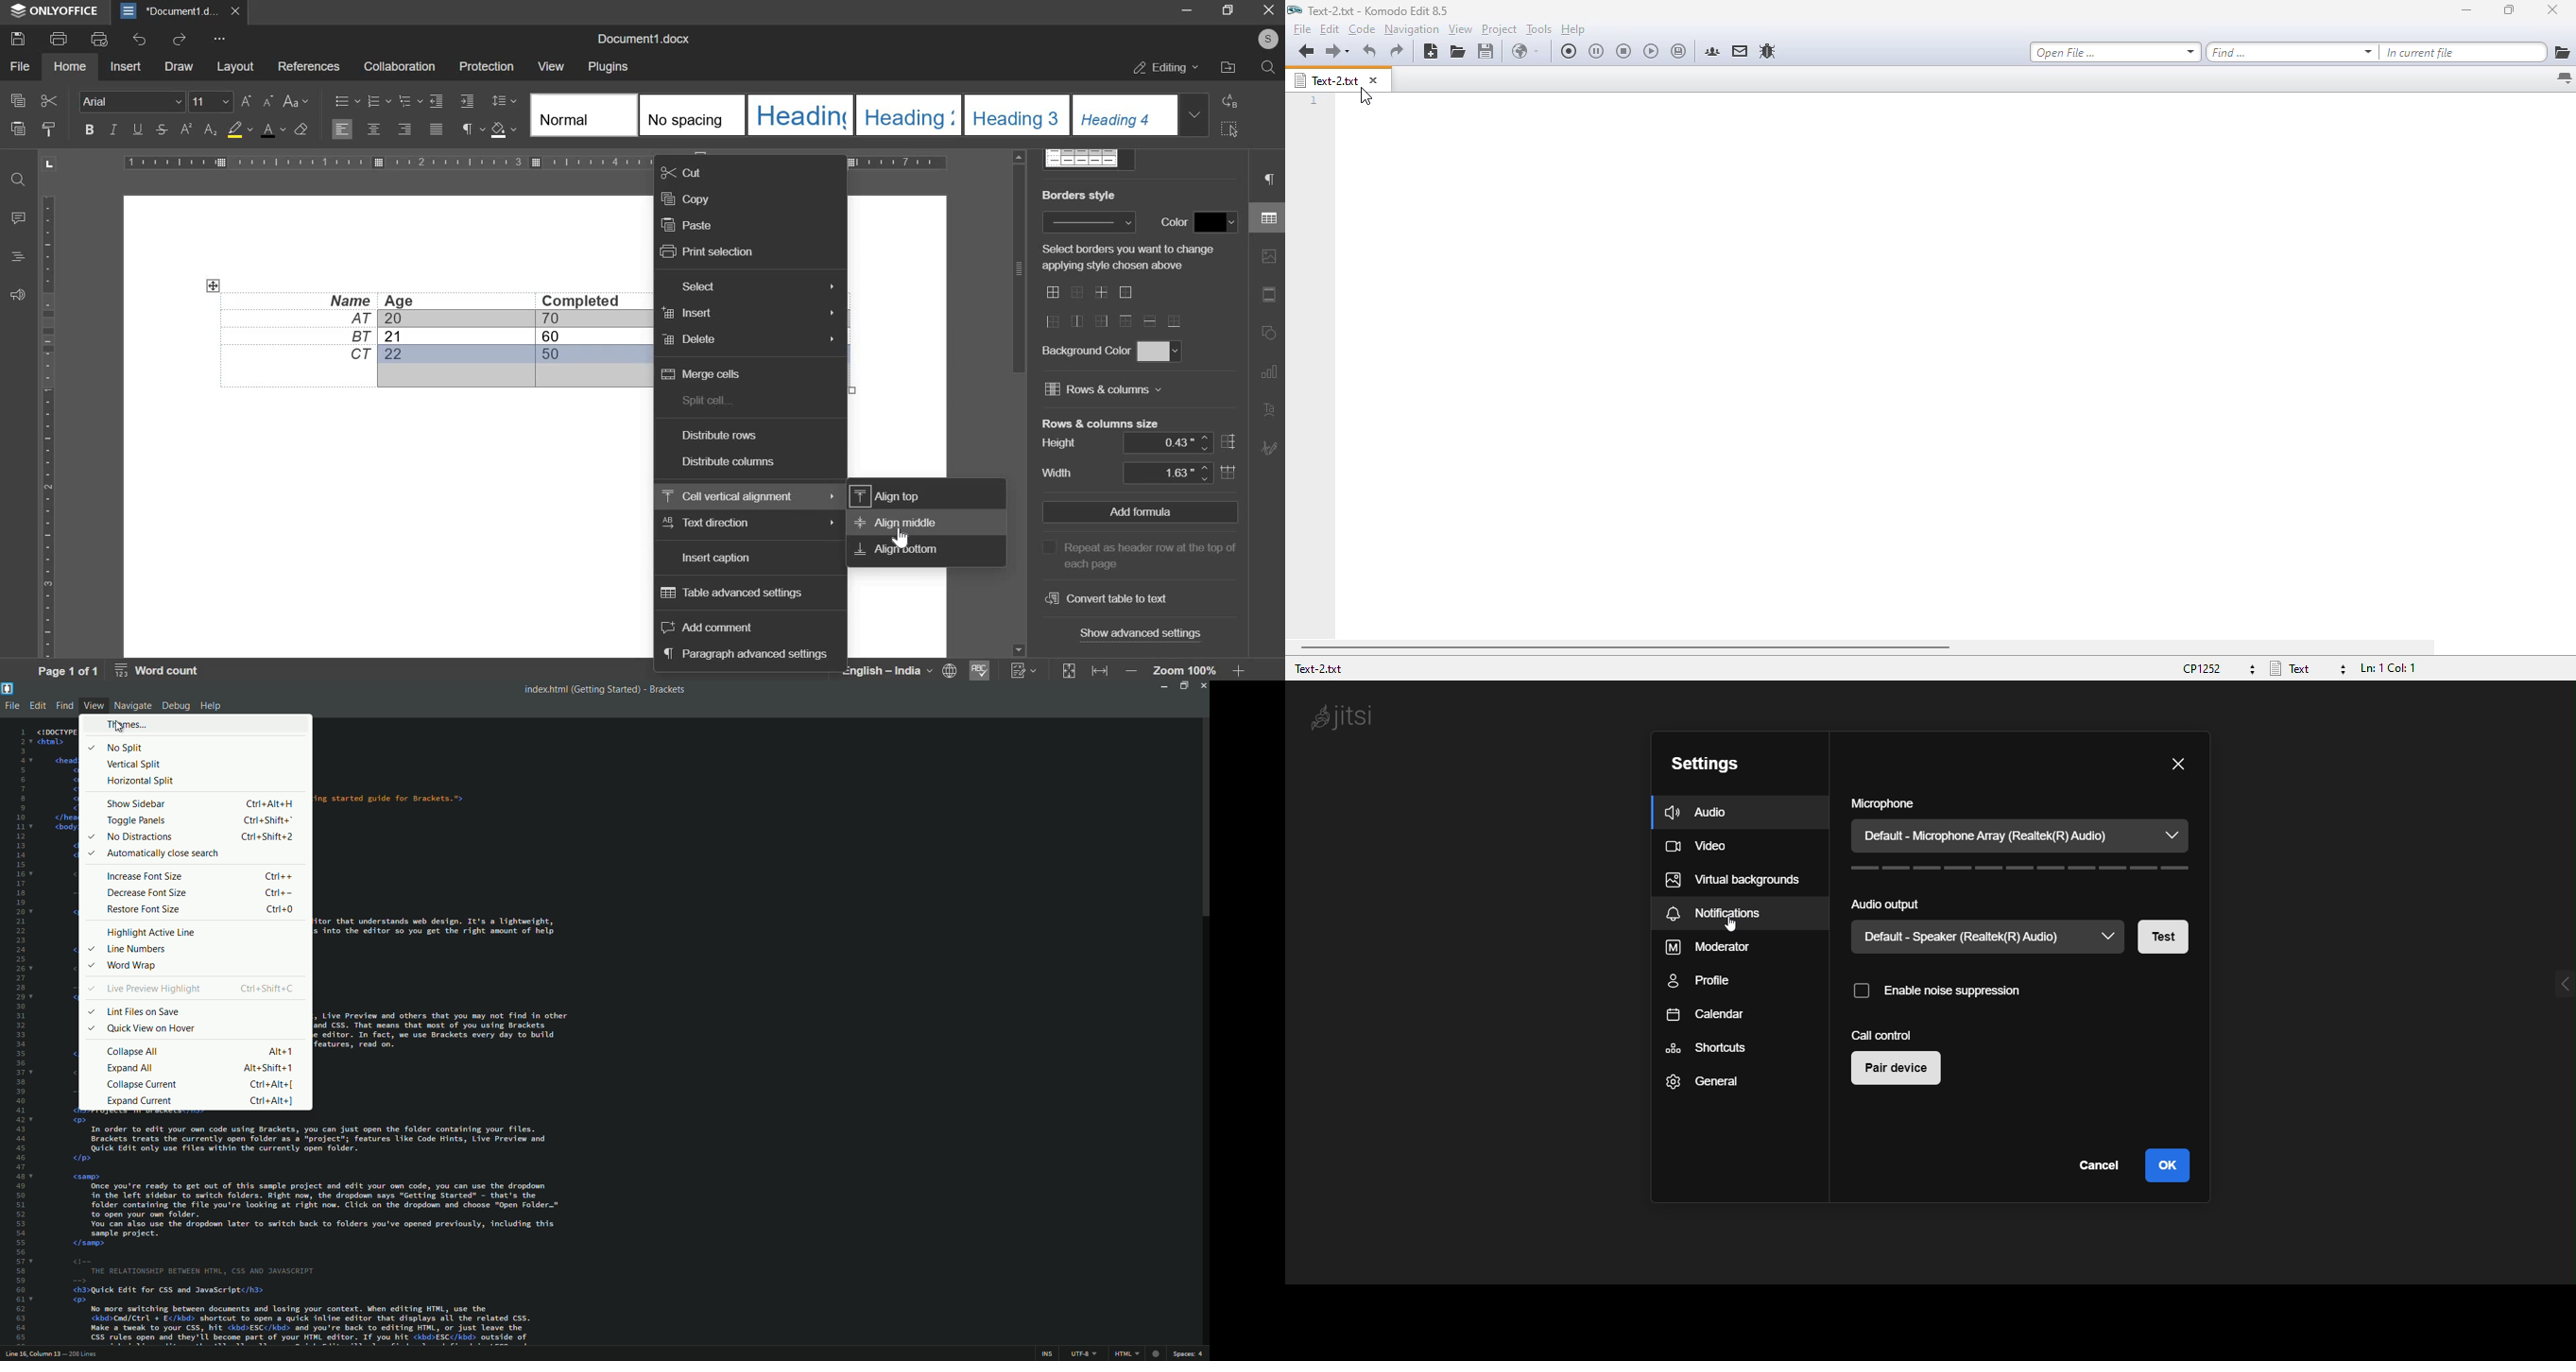  What do you see at coordinates (180, 41) in the screenshot?
I see `redo` at bounding box center [180, 41].